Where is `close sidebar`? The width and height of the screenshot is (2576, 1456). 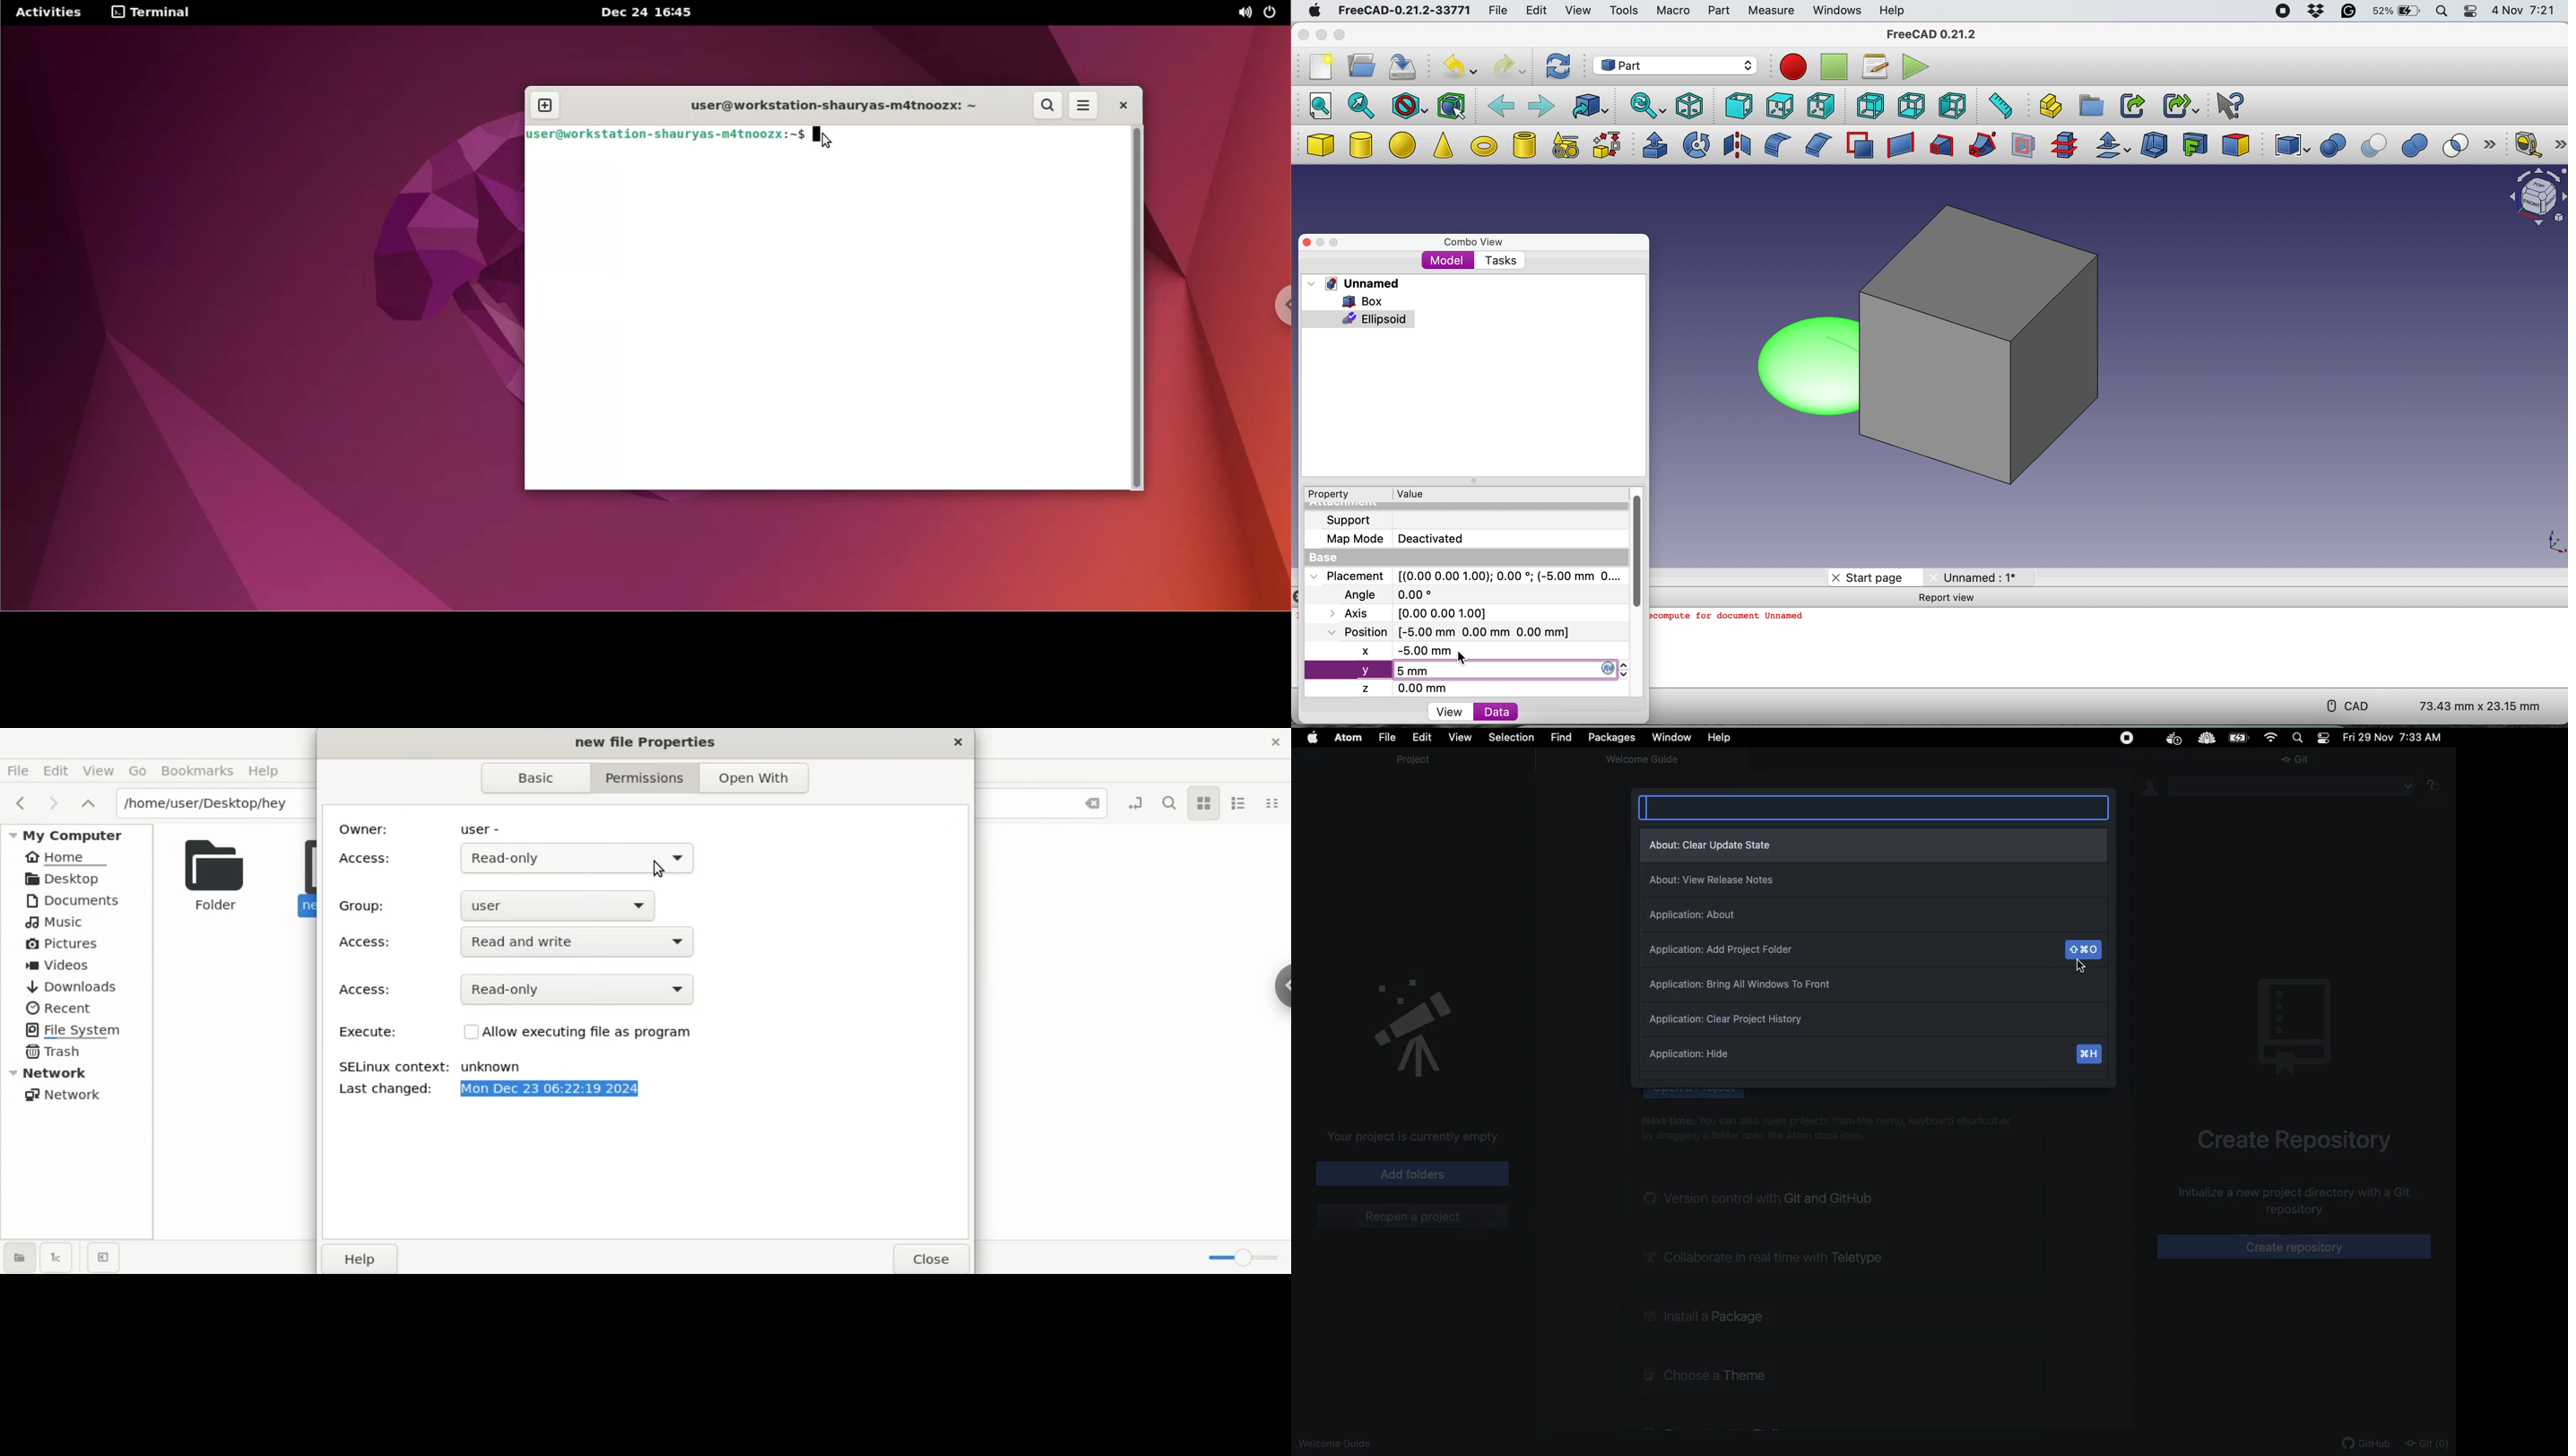 close sidebar is located at coordinates (104, 1257).